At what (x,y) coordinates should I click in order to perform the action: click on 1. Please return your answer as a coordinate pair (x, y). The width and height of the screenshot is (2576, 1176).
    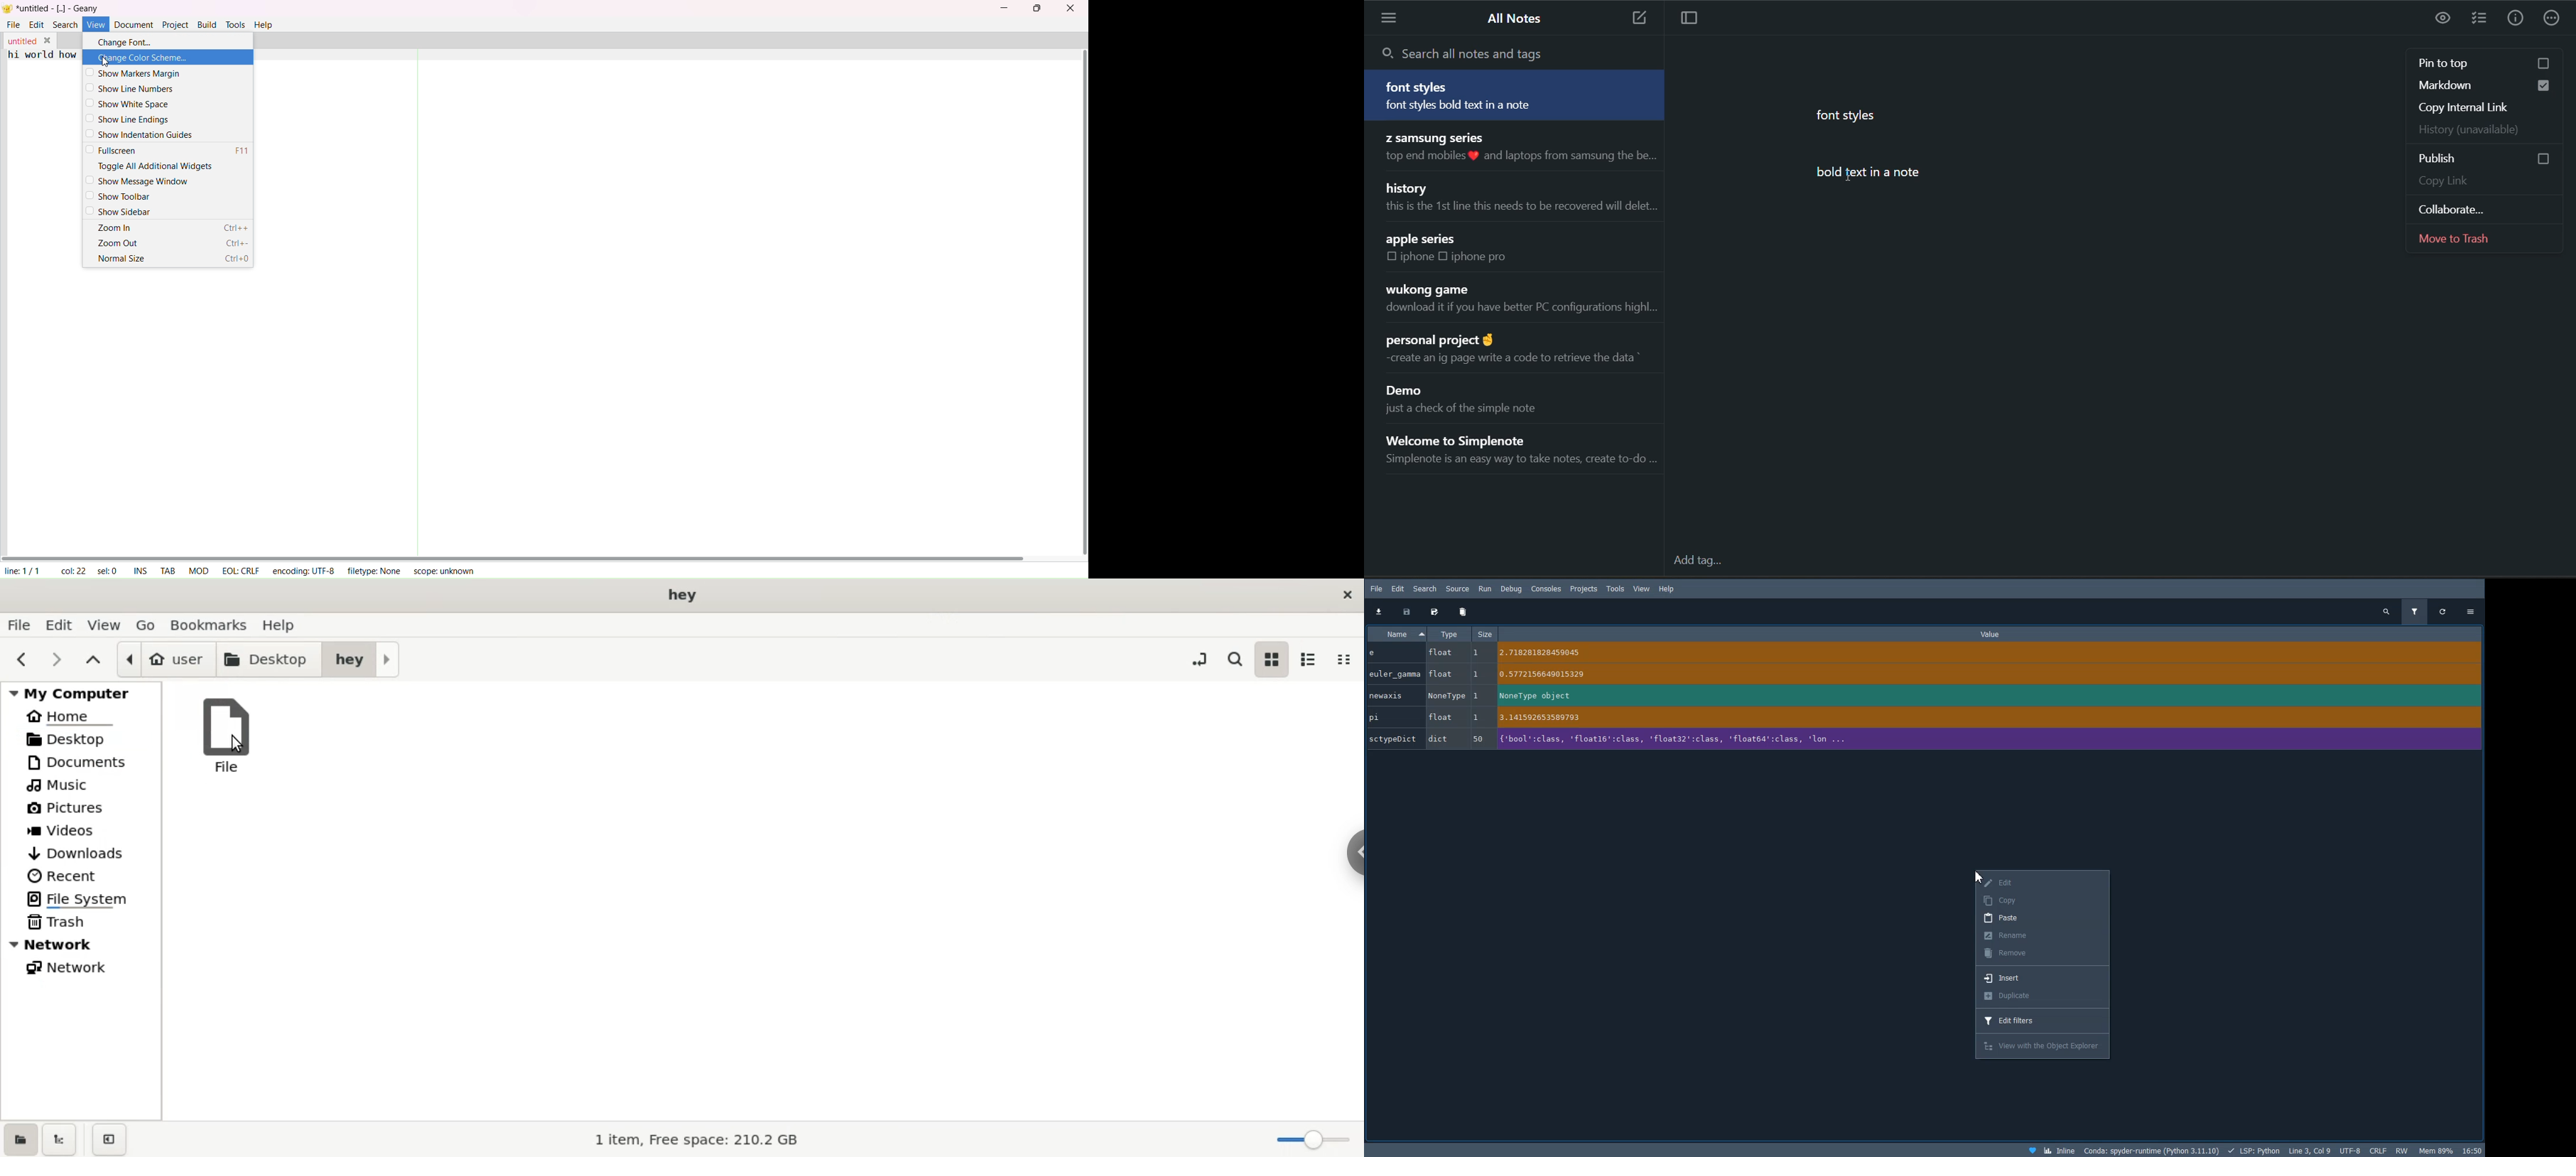
    Looking at the image, I should click on (1475, 652).